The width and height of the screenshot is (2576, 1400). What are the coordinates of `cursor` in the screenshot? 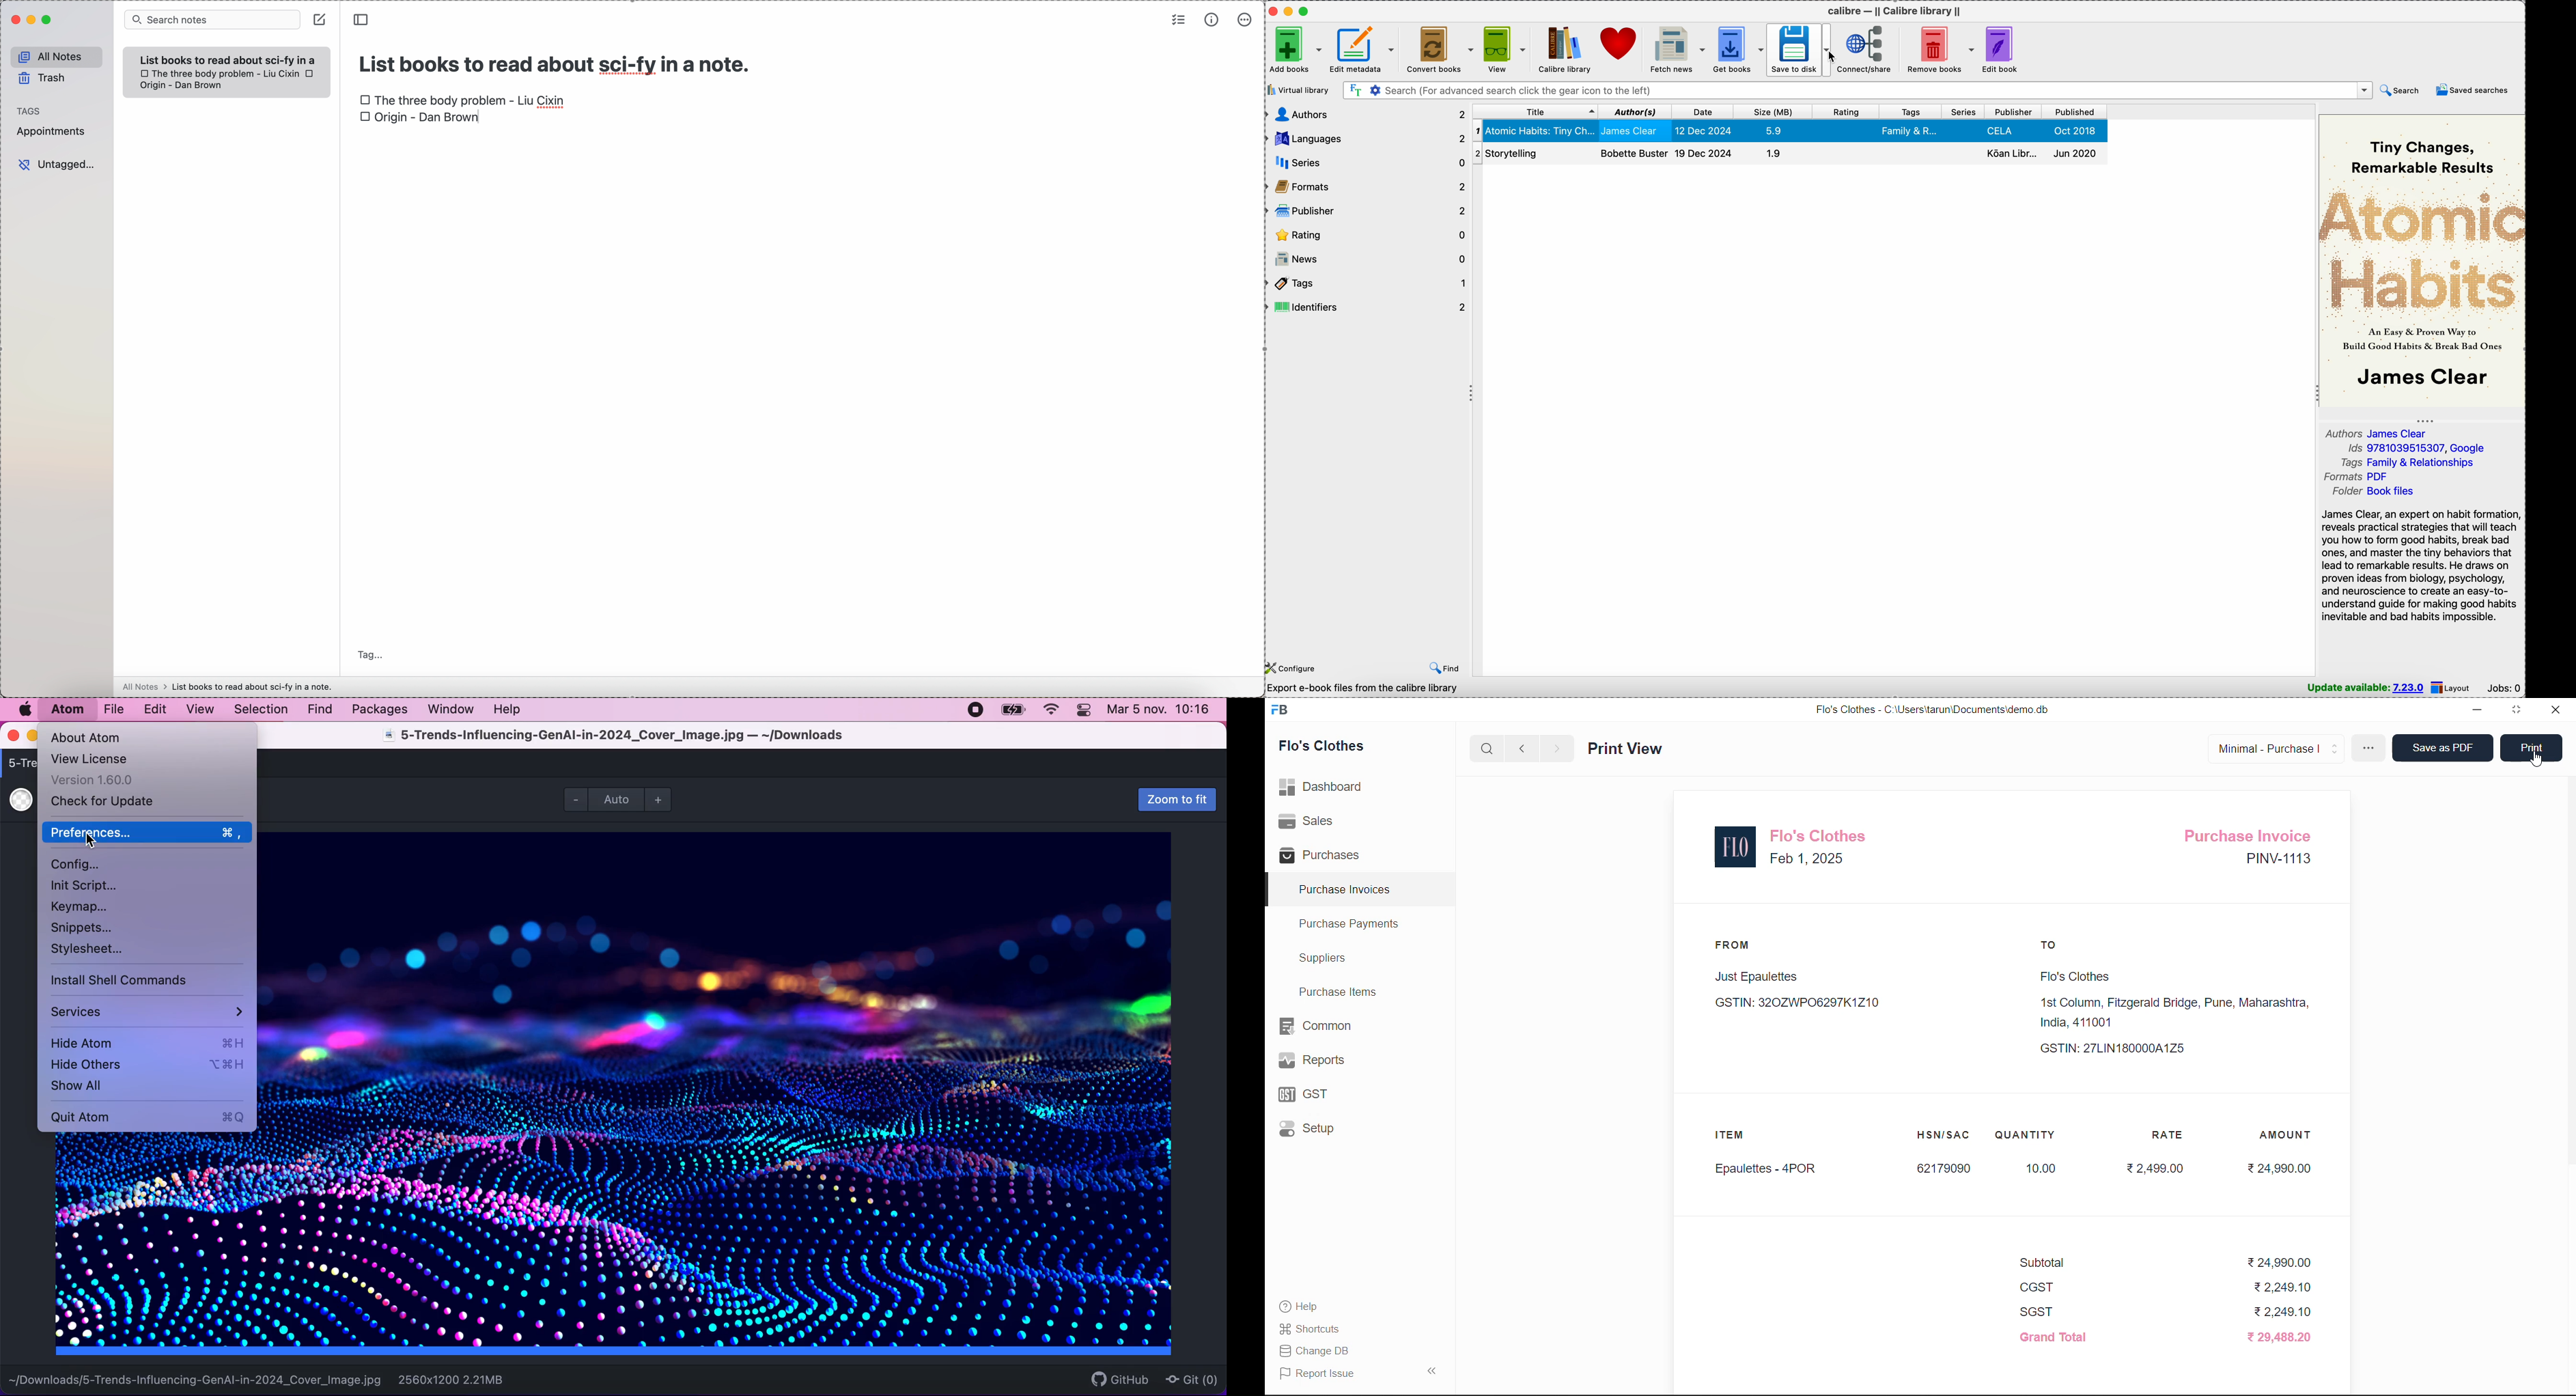 It's located at (2538, 760).